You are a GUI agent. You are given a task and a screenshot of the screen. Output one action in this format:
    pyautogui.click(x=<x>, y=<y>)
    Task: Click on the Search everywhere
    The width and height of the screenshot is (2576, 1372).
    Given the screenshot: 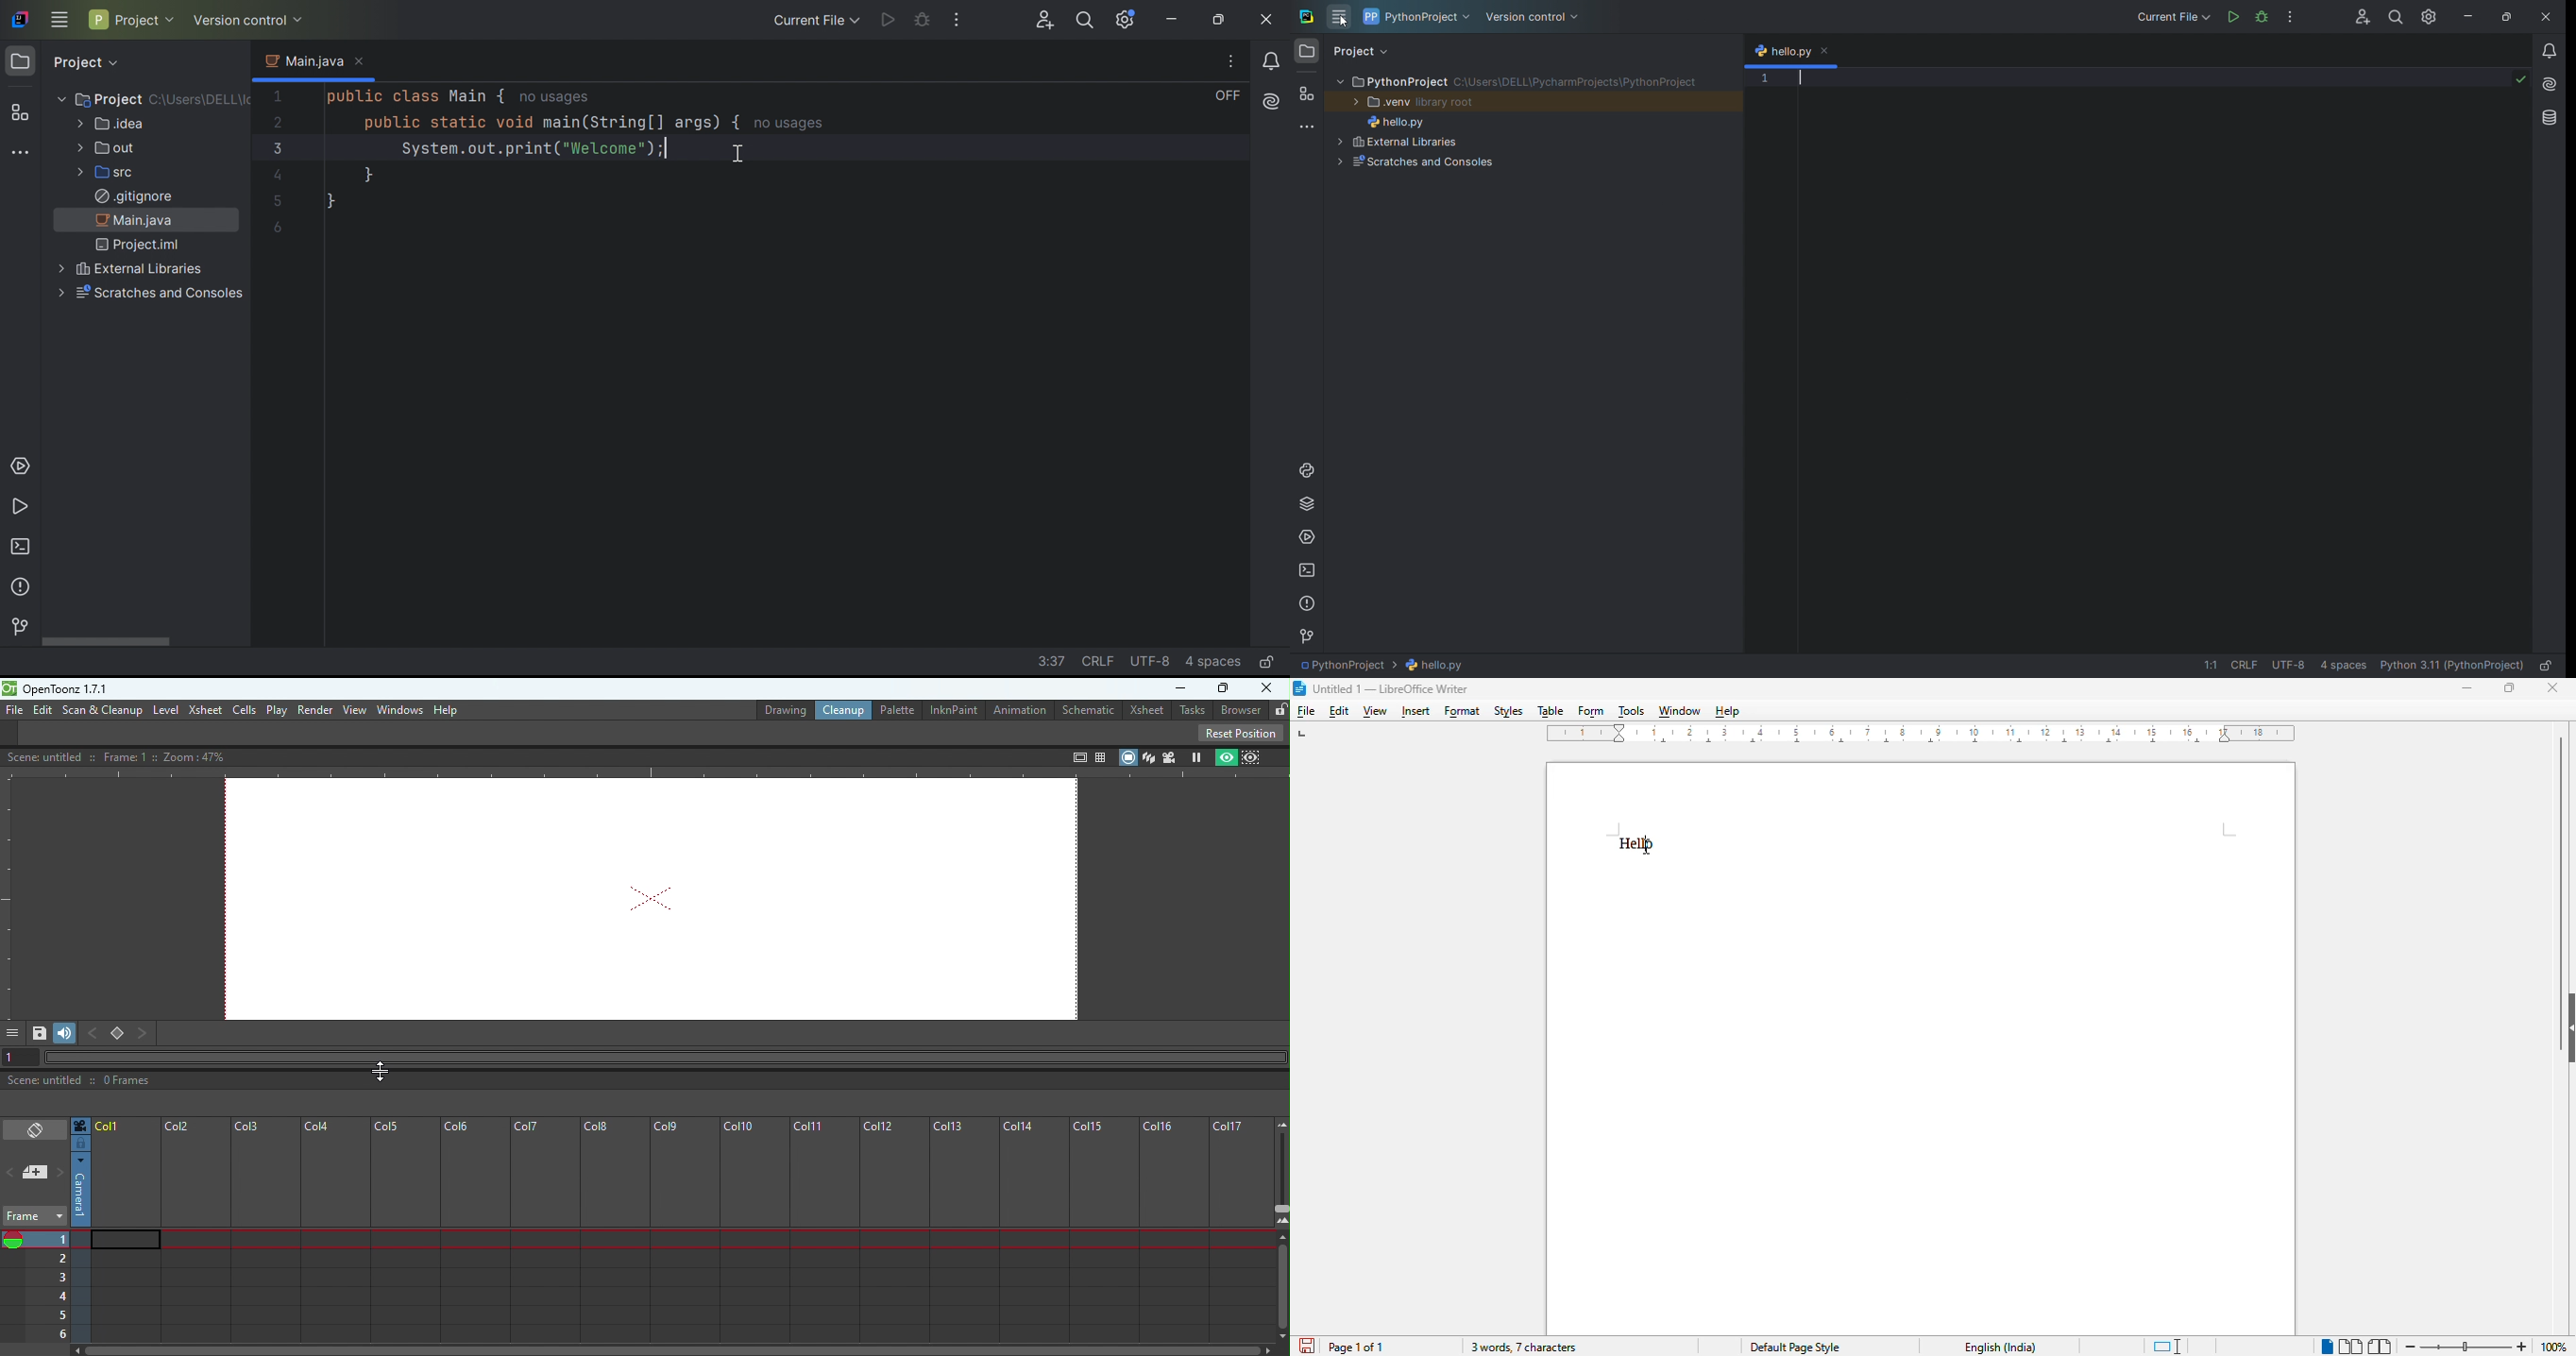 What is the action you would take?
    pyautogui.click(x=1084, y=21)
    